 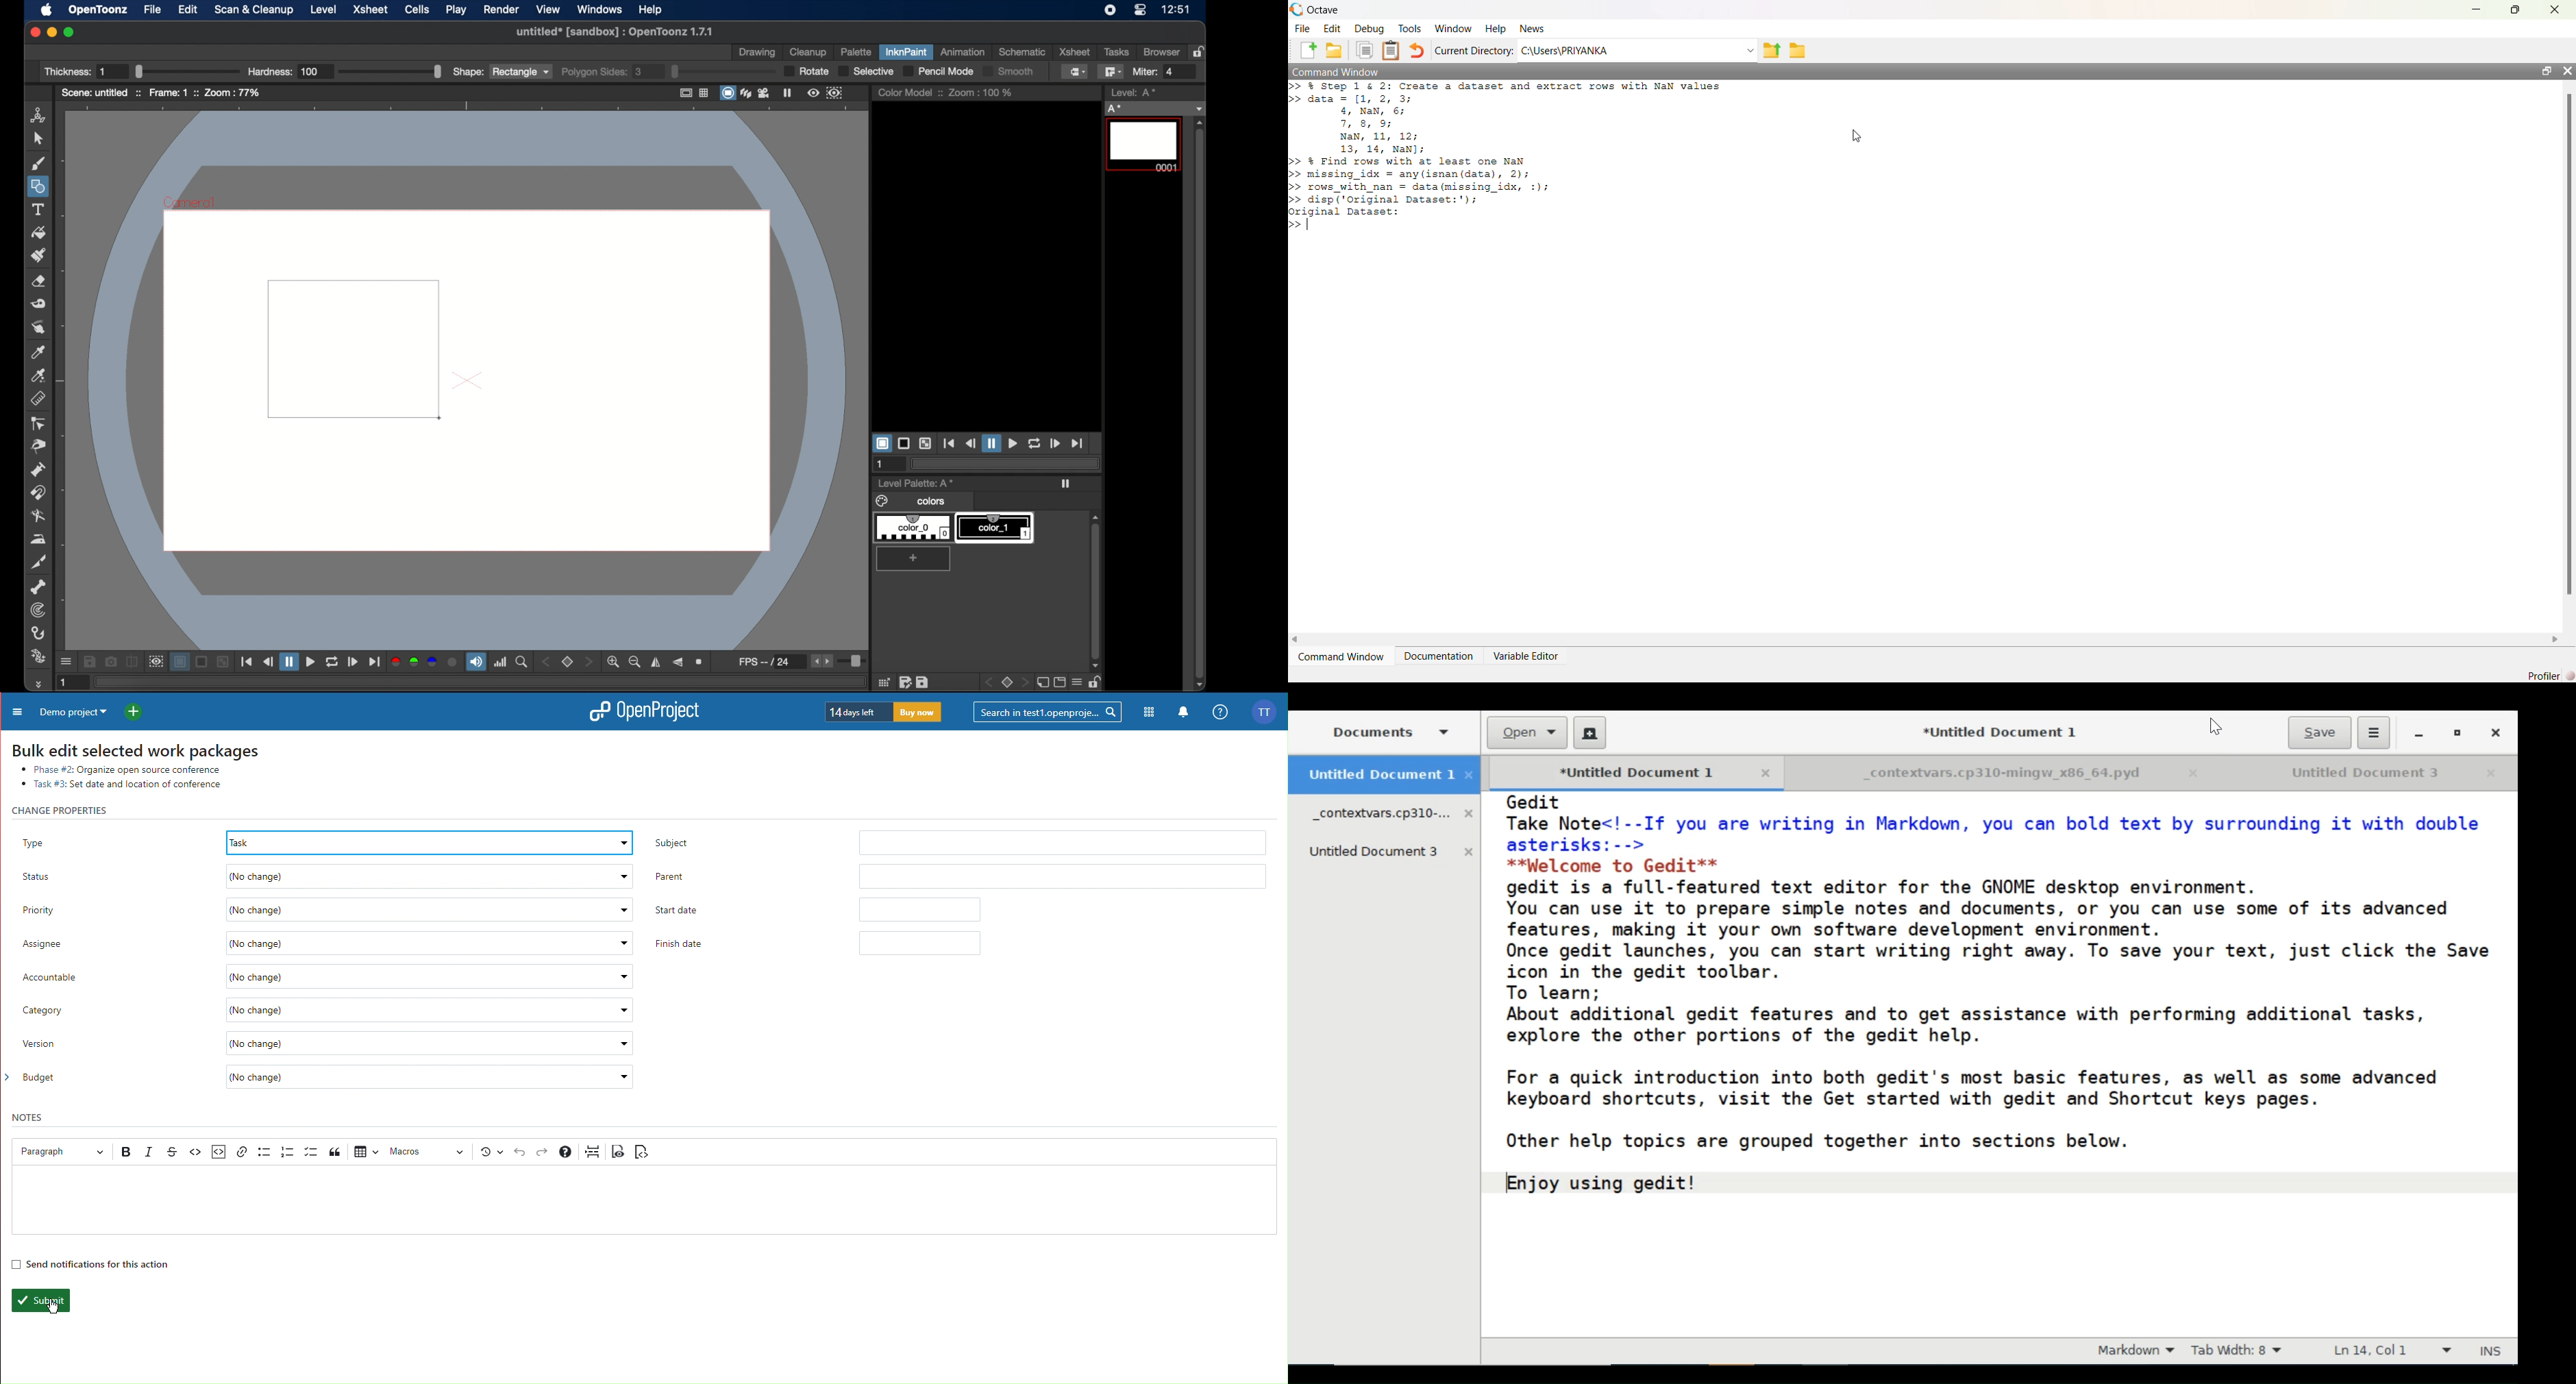 What do you see at coordinates (1200, 122) in the screenshot?
I see `scroll up arrow` at bounding box center [1200, 122].